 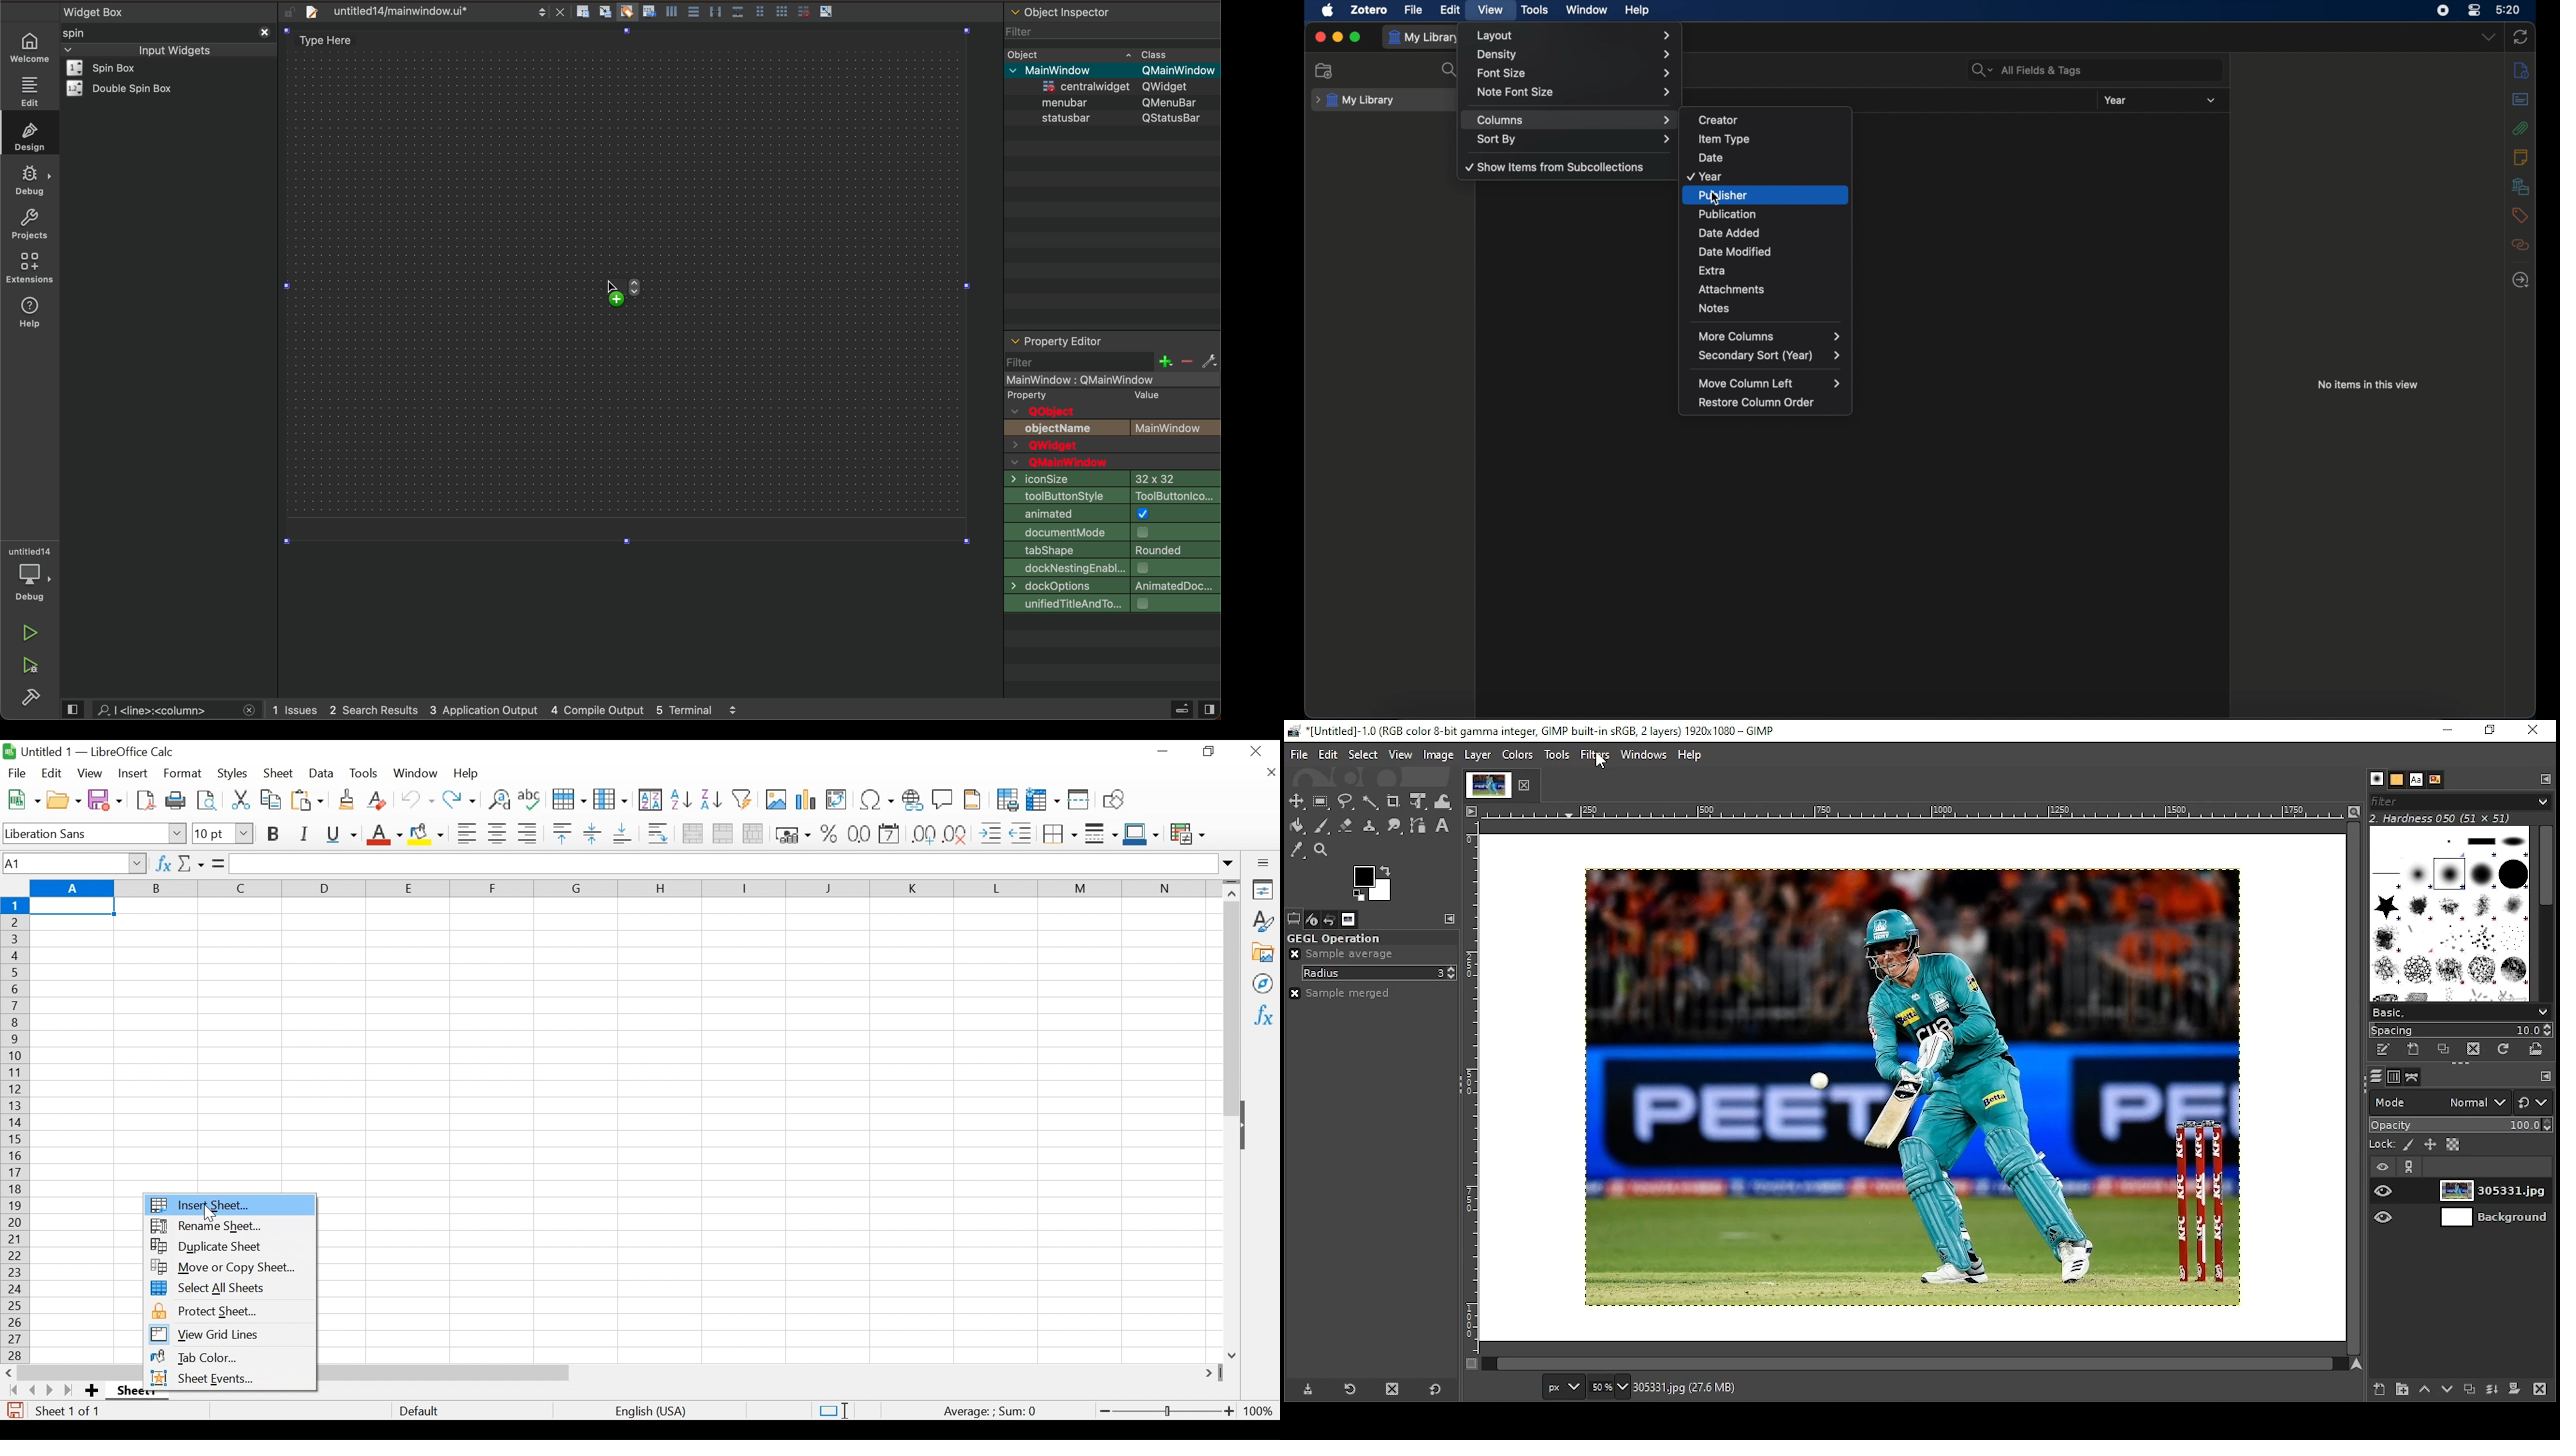 What do you see at coordinates (1113, 800) in the screenshot?
I see `Insert Shapes` at bounding box center [1113, 800].